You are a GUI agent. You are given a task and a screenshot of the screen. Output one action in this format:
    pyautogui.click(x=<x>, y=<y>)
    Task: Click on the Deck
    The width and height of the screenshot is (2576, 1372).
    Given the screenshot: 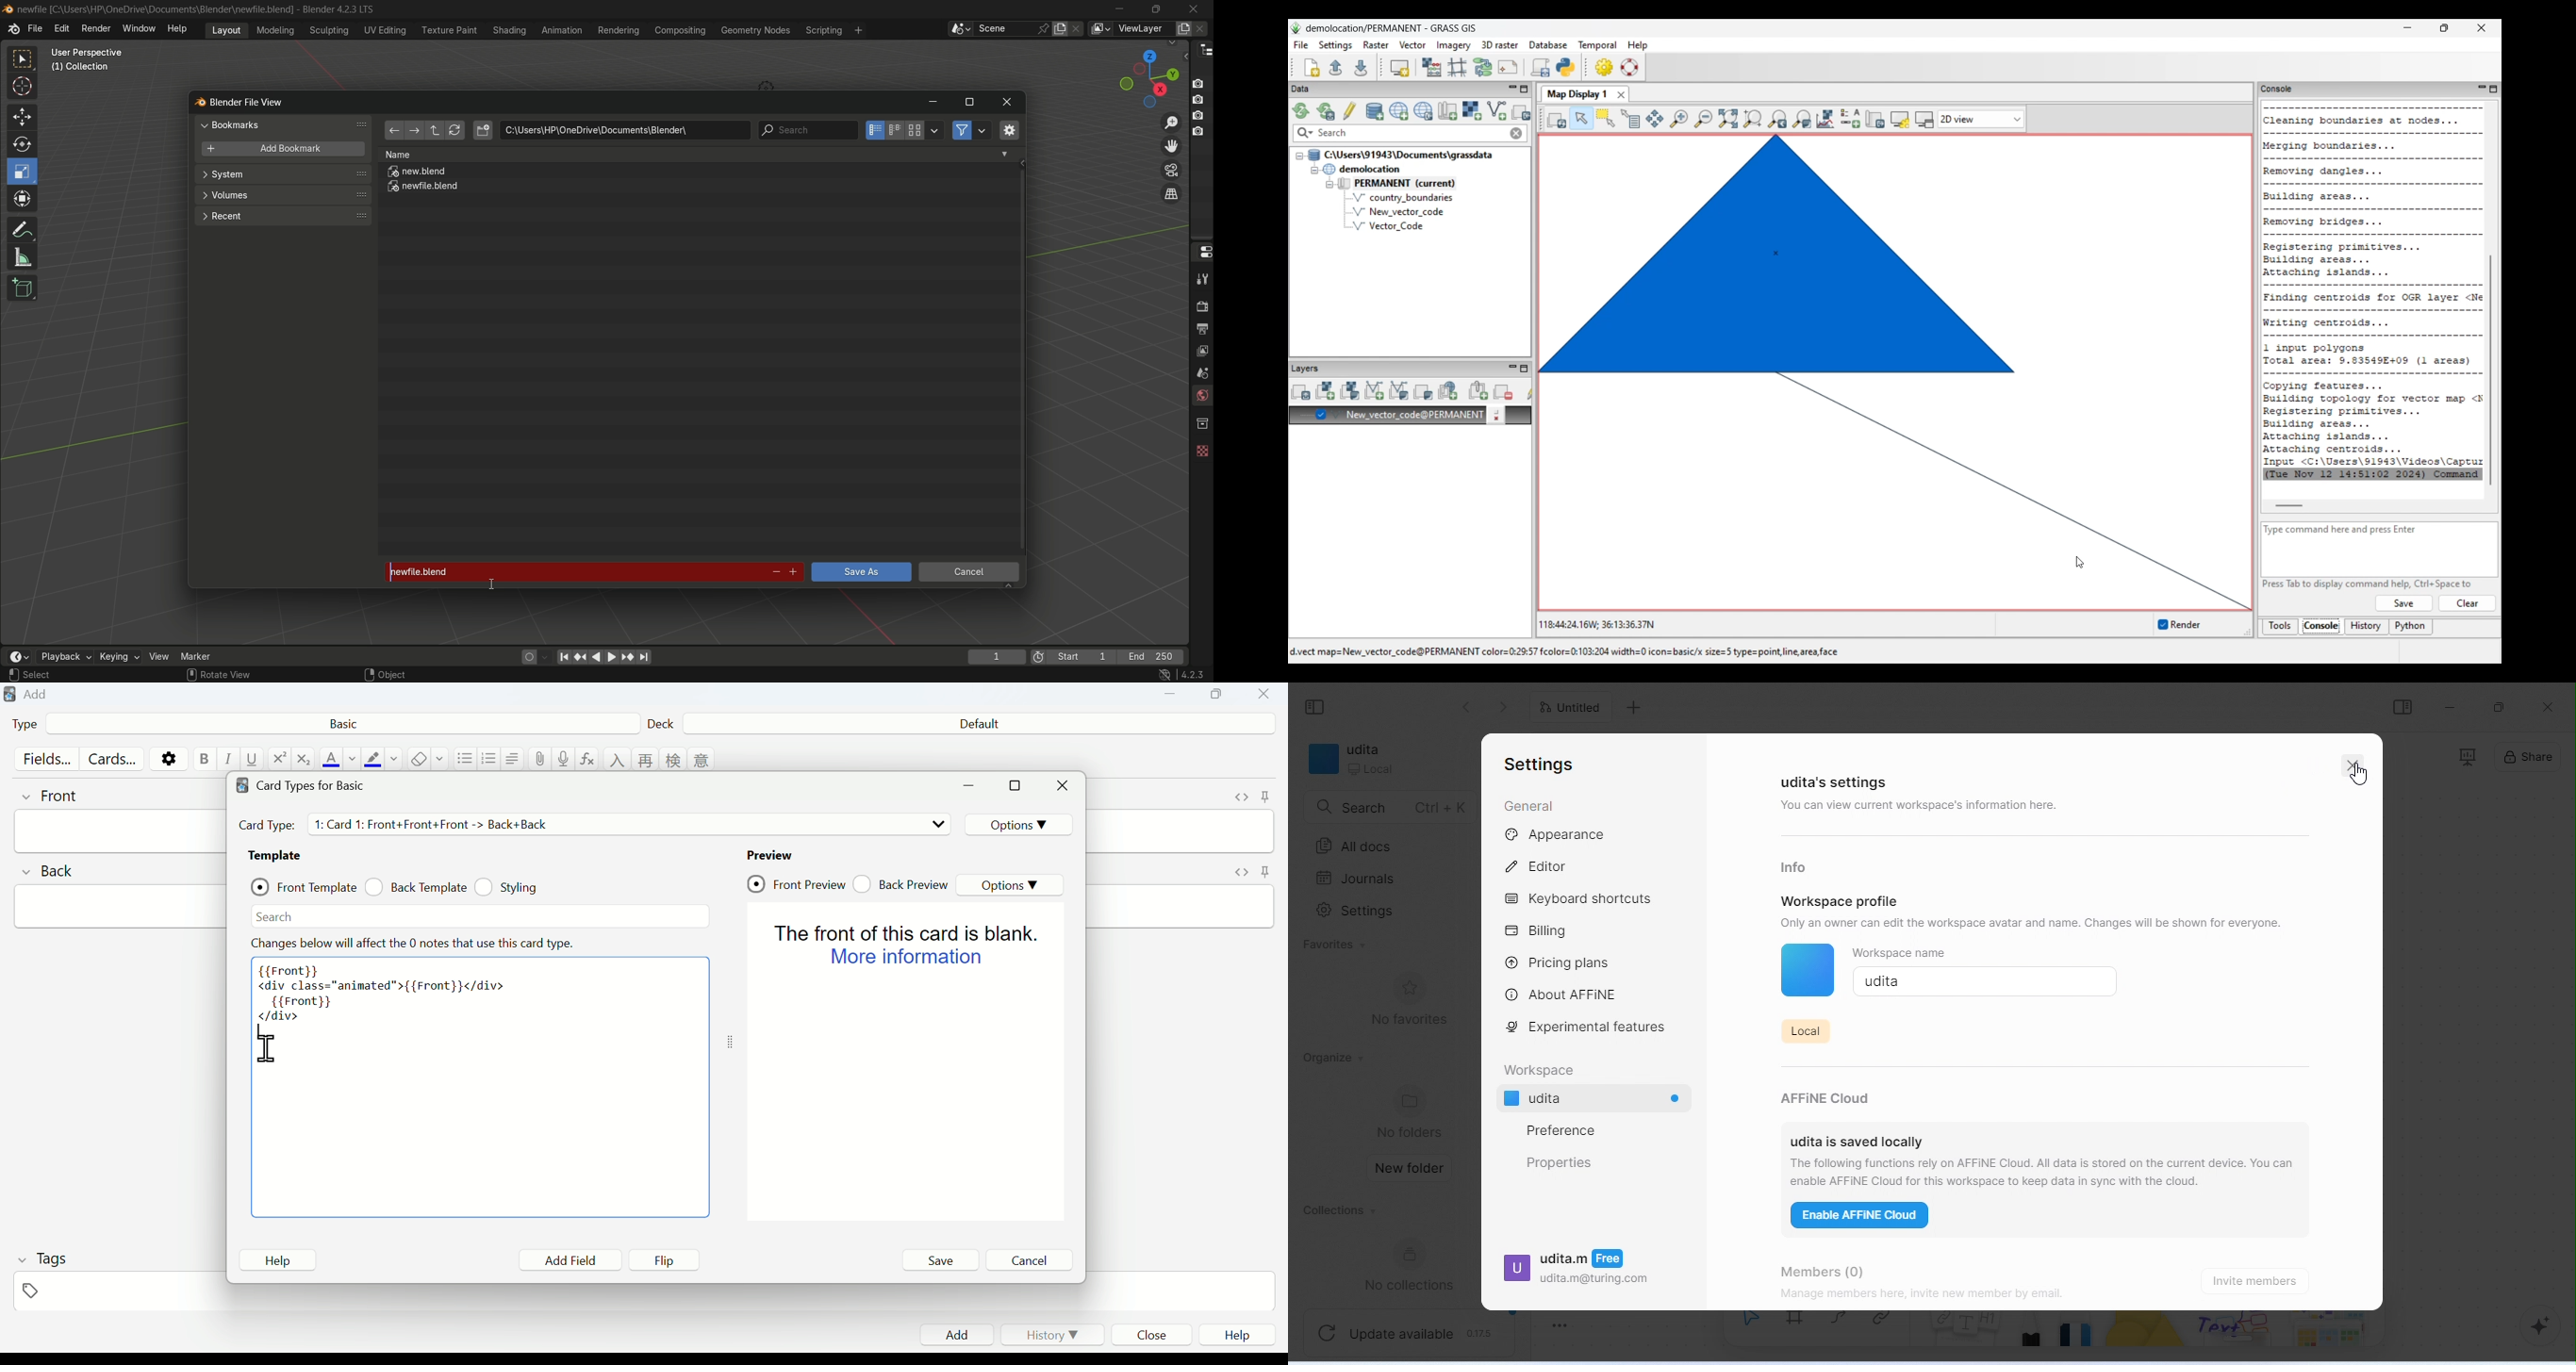 What is the action you would take?
    pyautogui.click(x=659, y=725)
    